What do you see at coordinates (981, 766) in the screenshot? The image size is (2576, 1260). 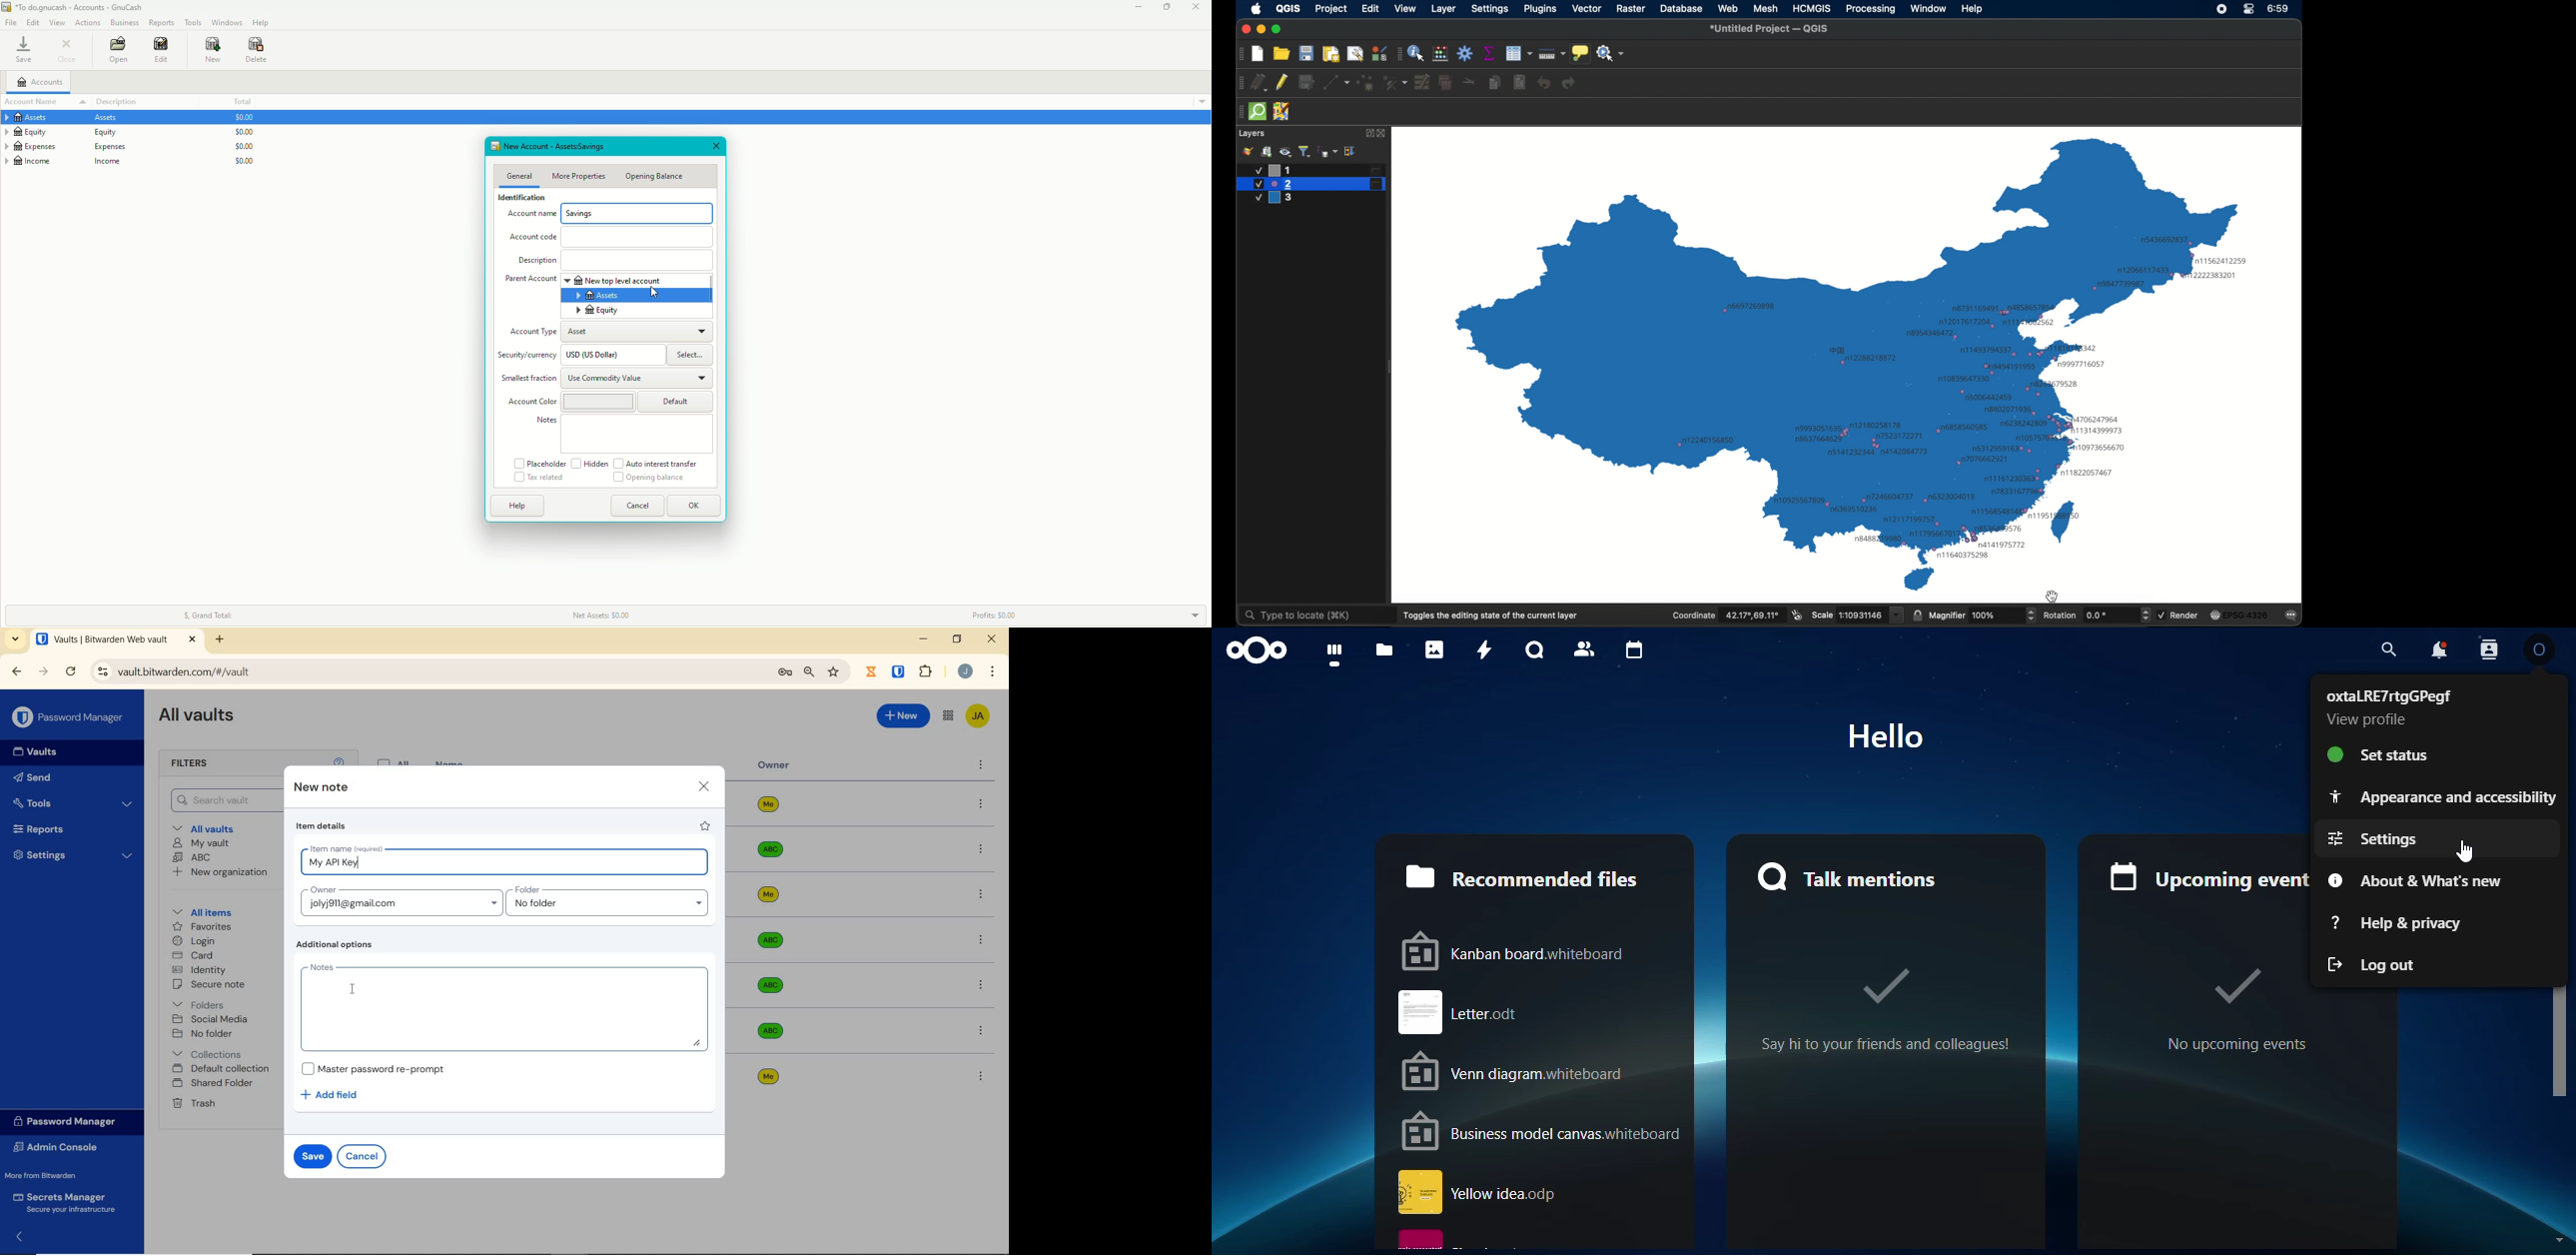 I see `more options` at bounding box center [981, 766].